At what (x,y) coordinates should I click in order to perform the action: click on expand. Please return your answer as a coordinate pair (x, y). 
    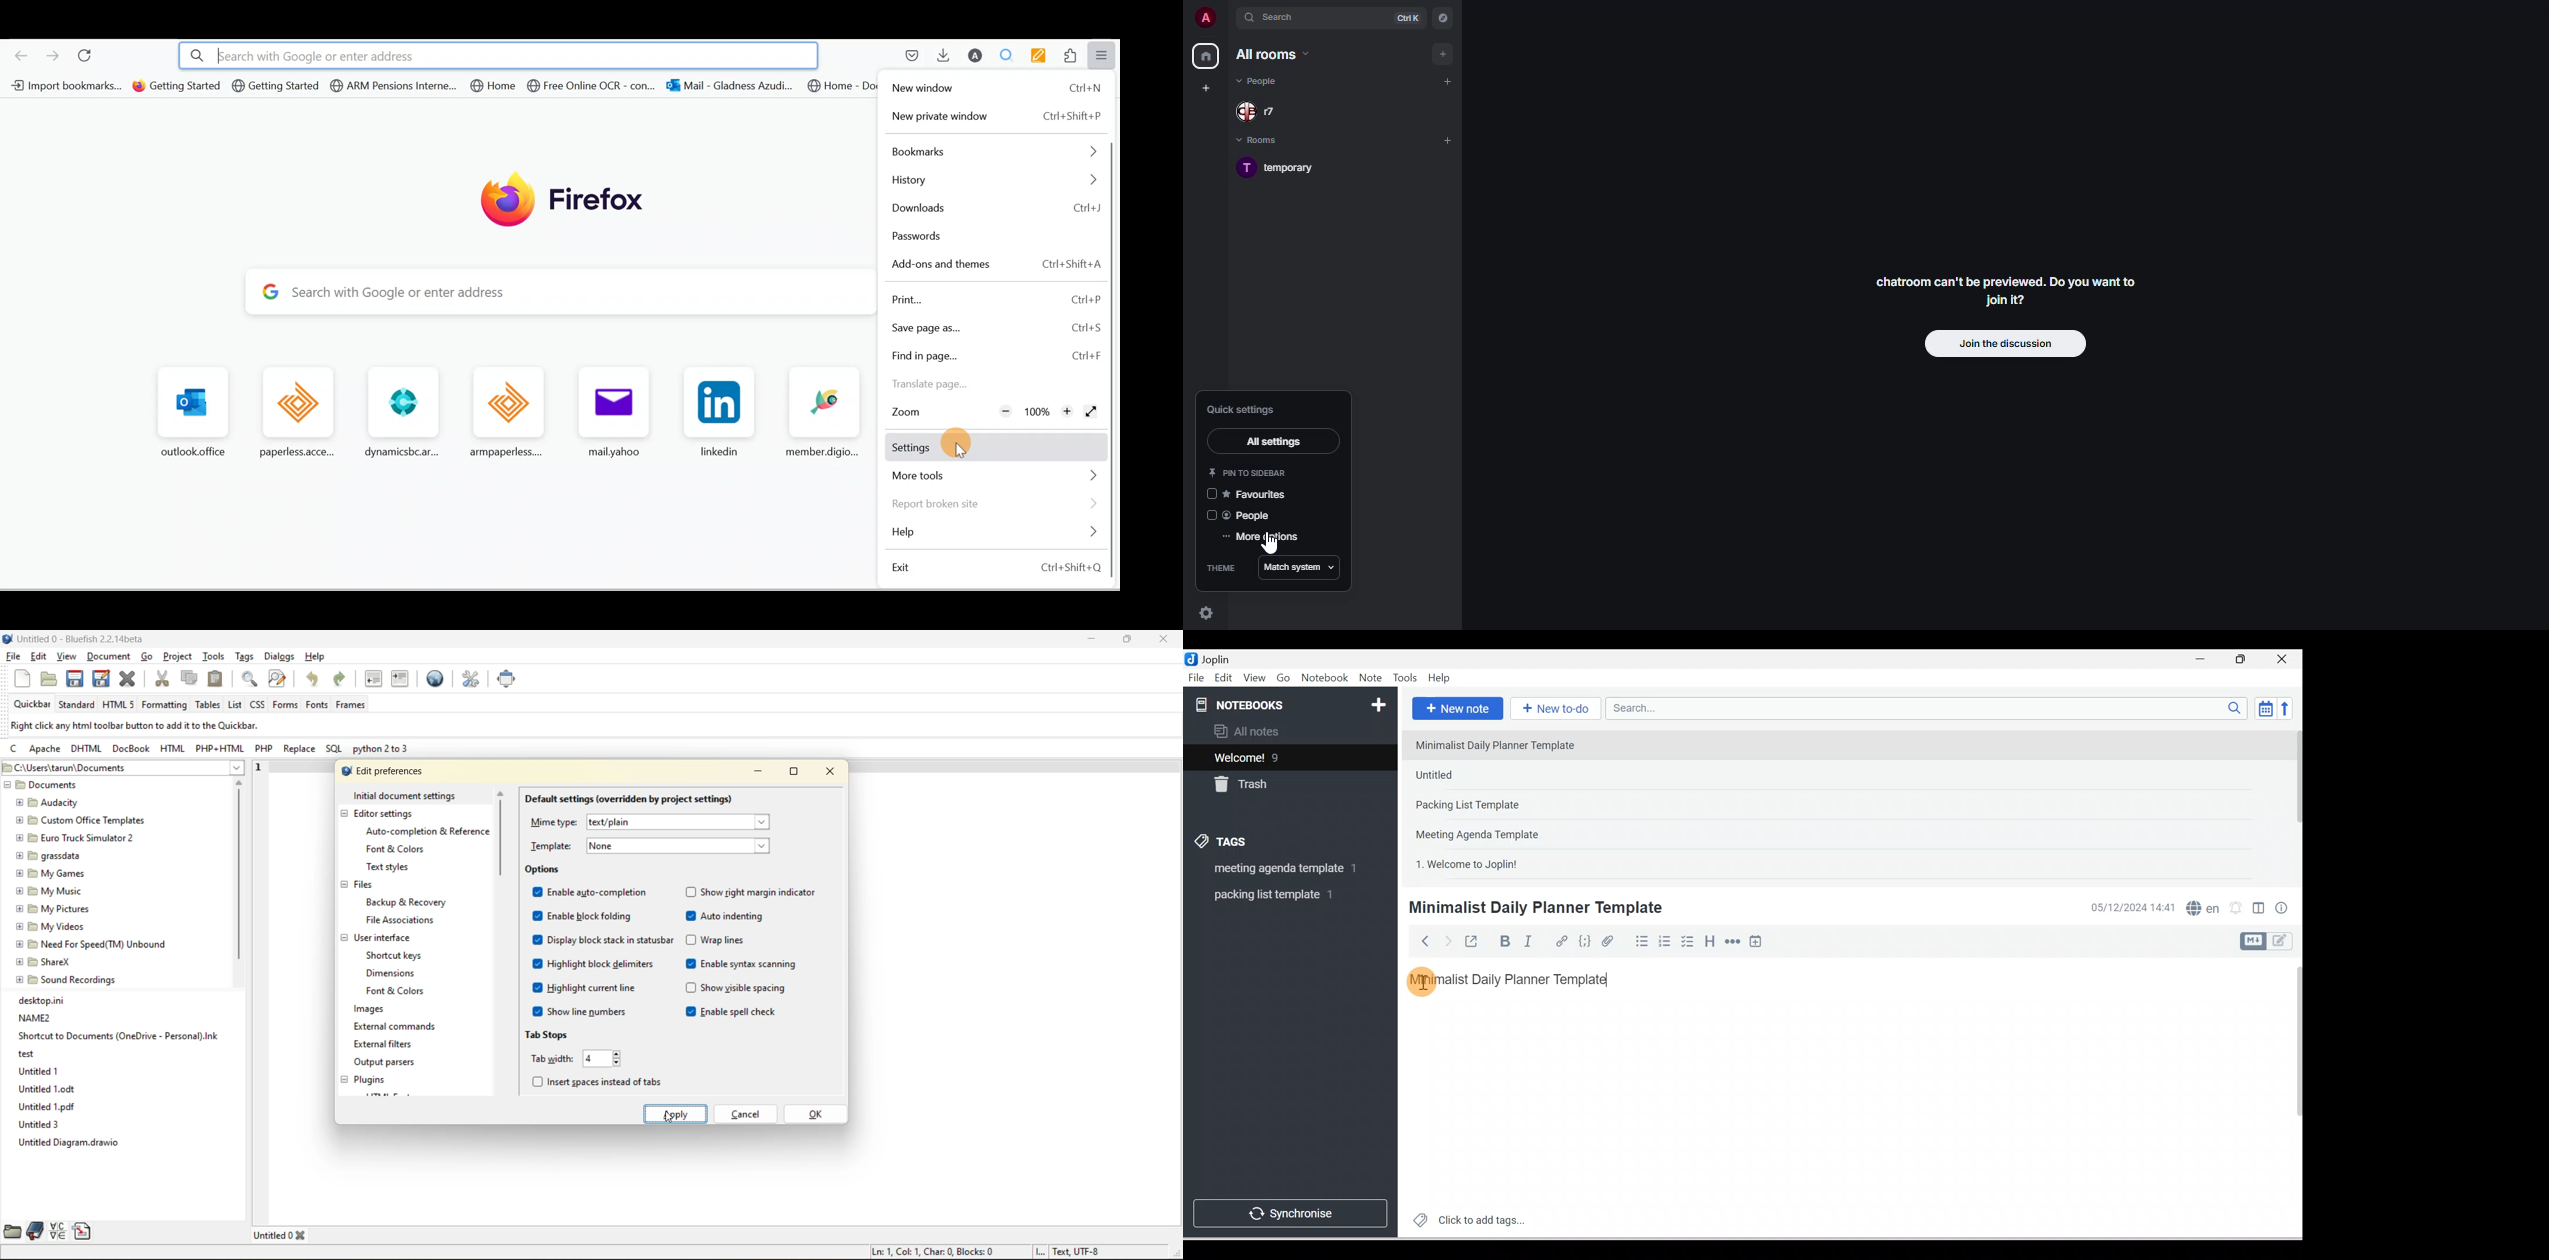
    Looking at the image, I should click on (1230, 22).